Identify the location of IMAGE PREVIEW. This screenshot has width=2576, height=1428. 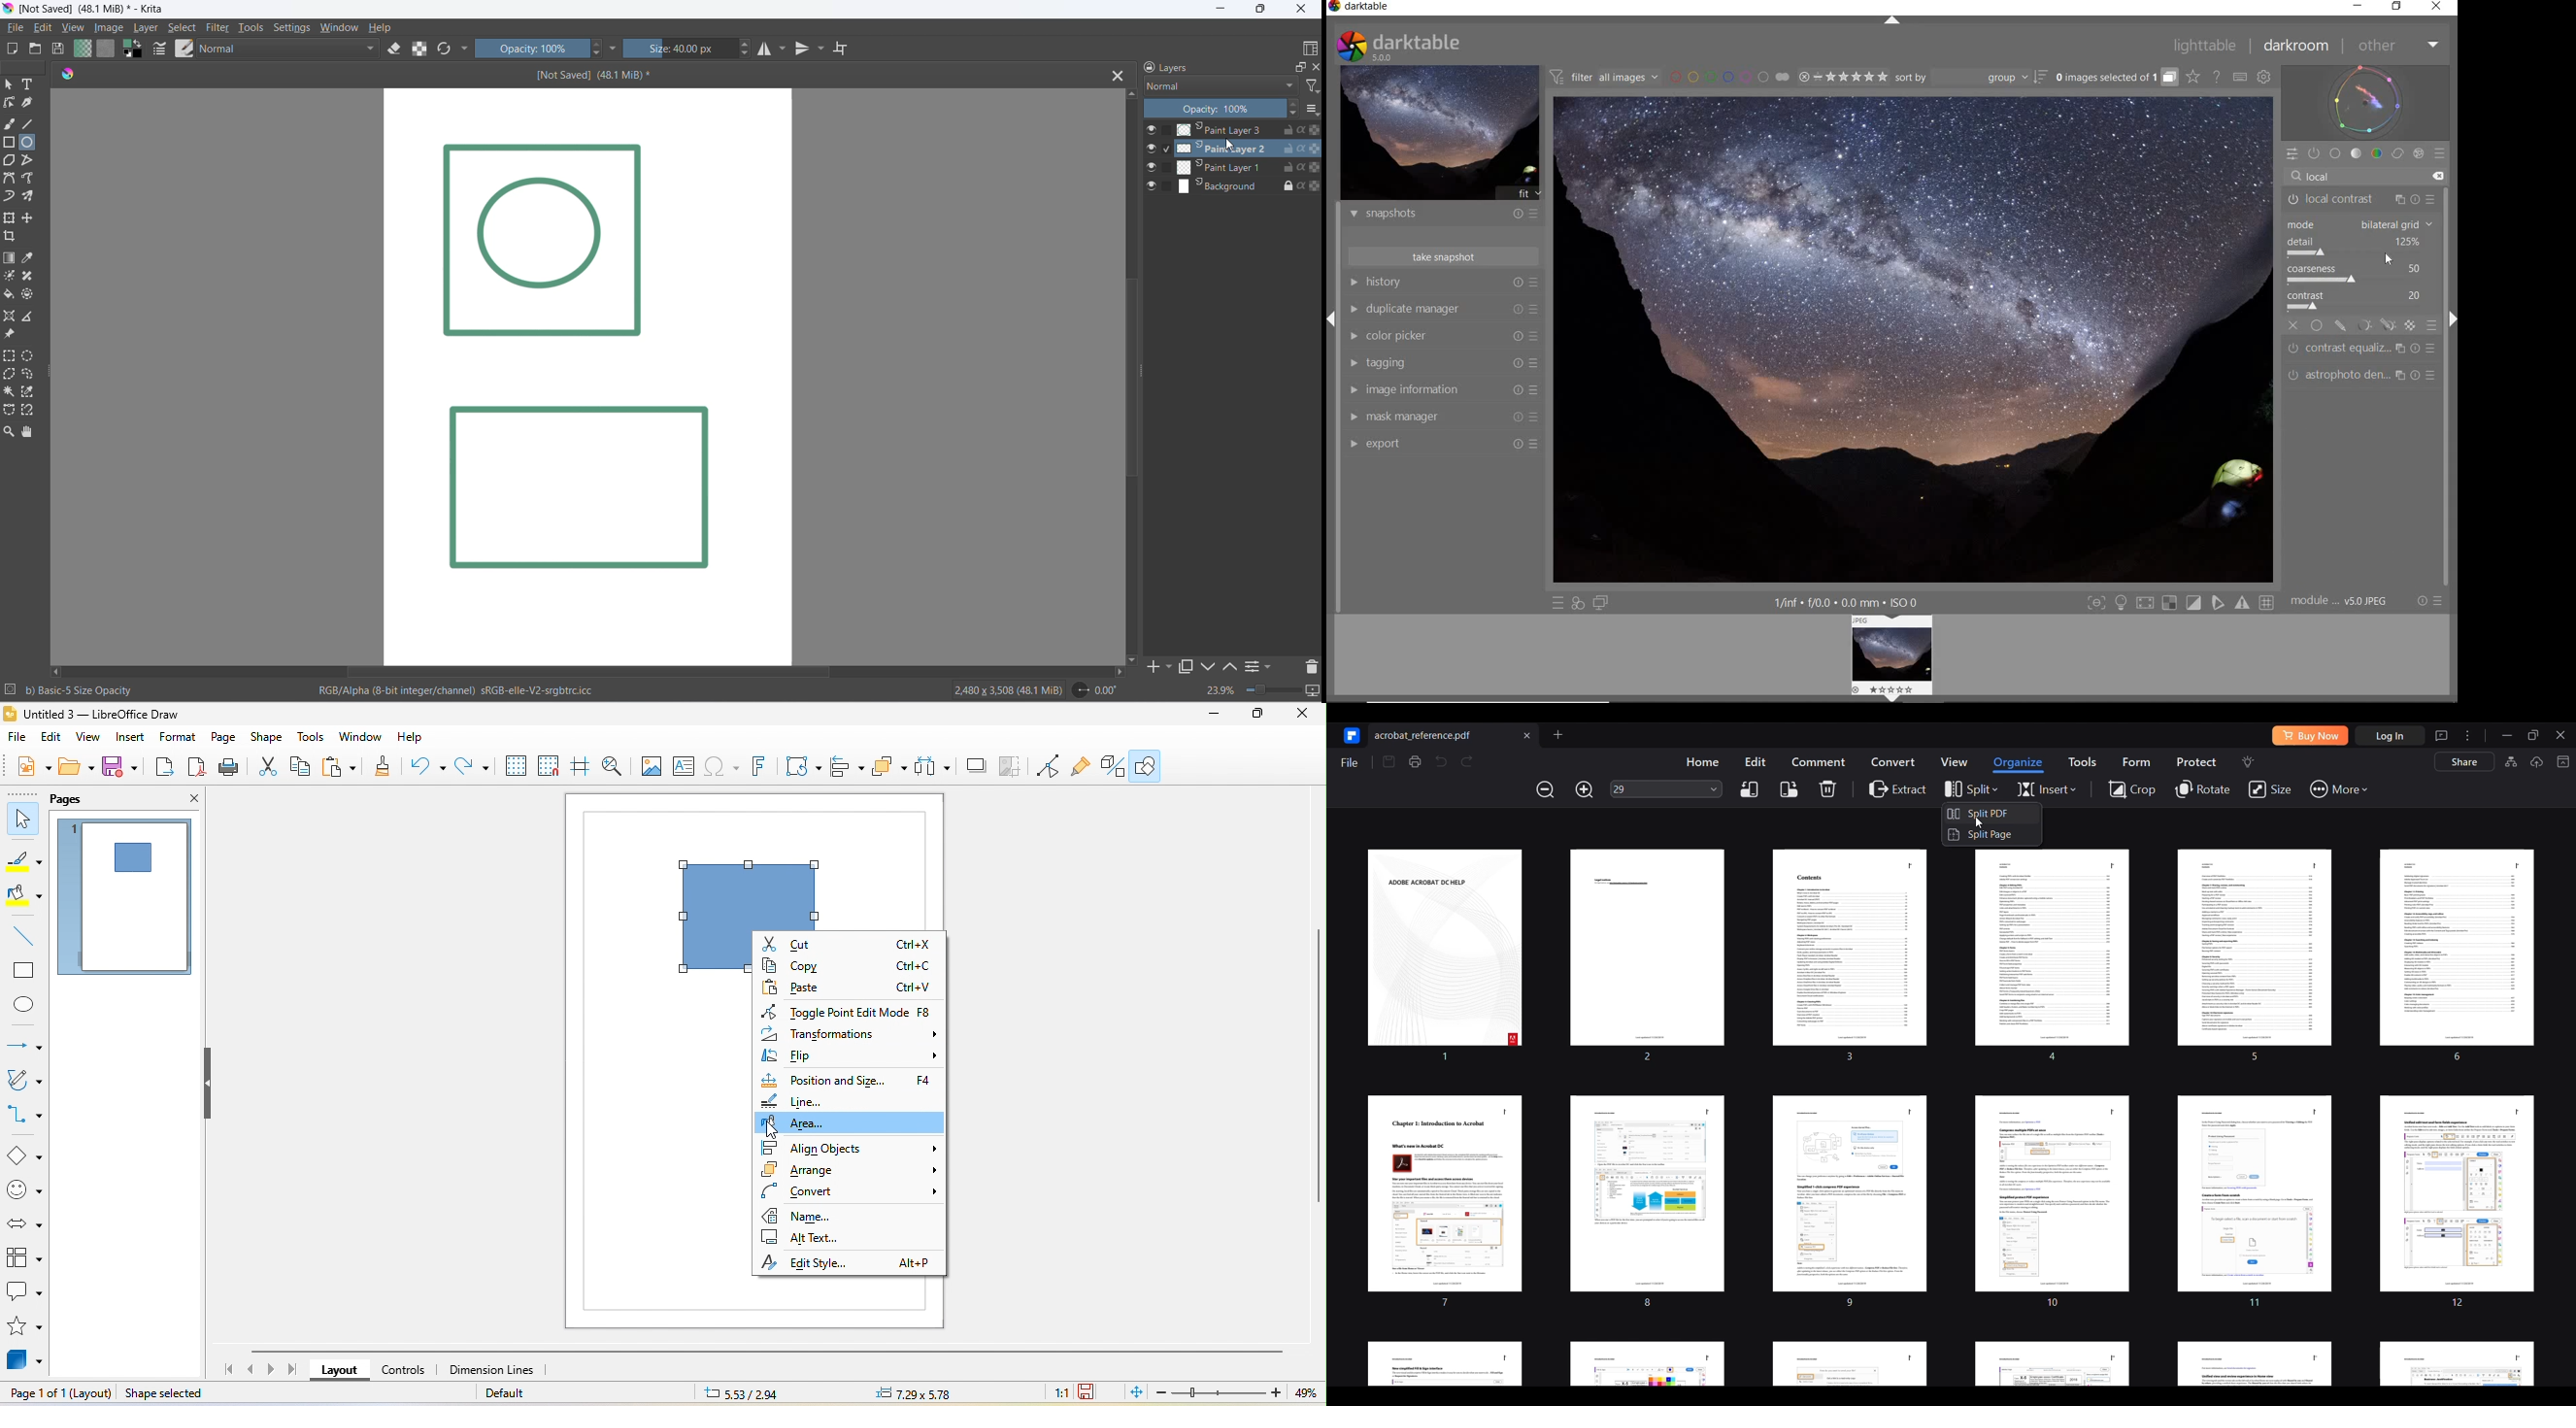
(1895, 653).